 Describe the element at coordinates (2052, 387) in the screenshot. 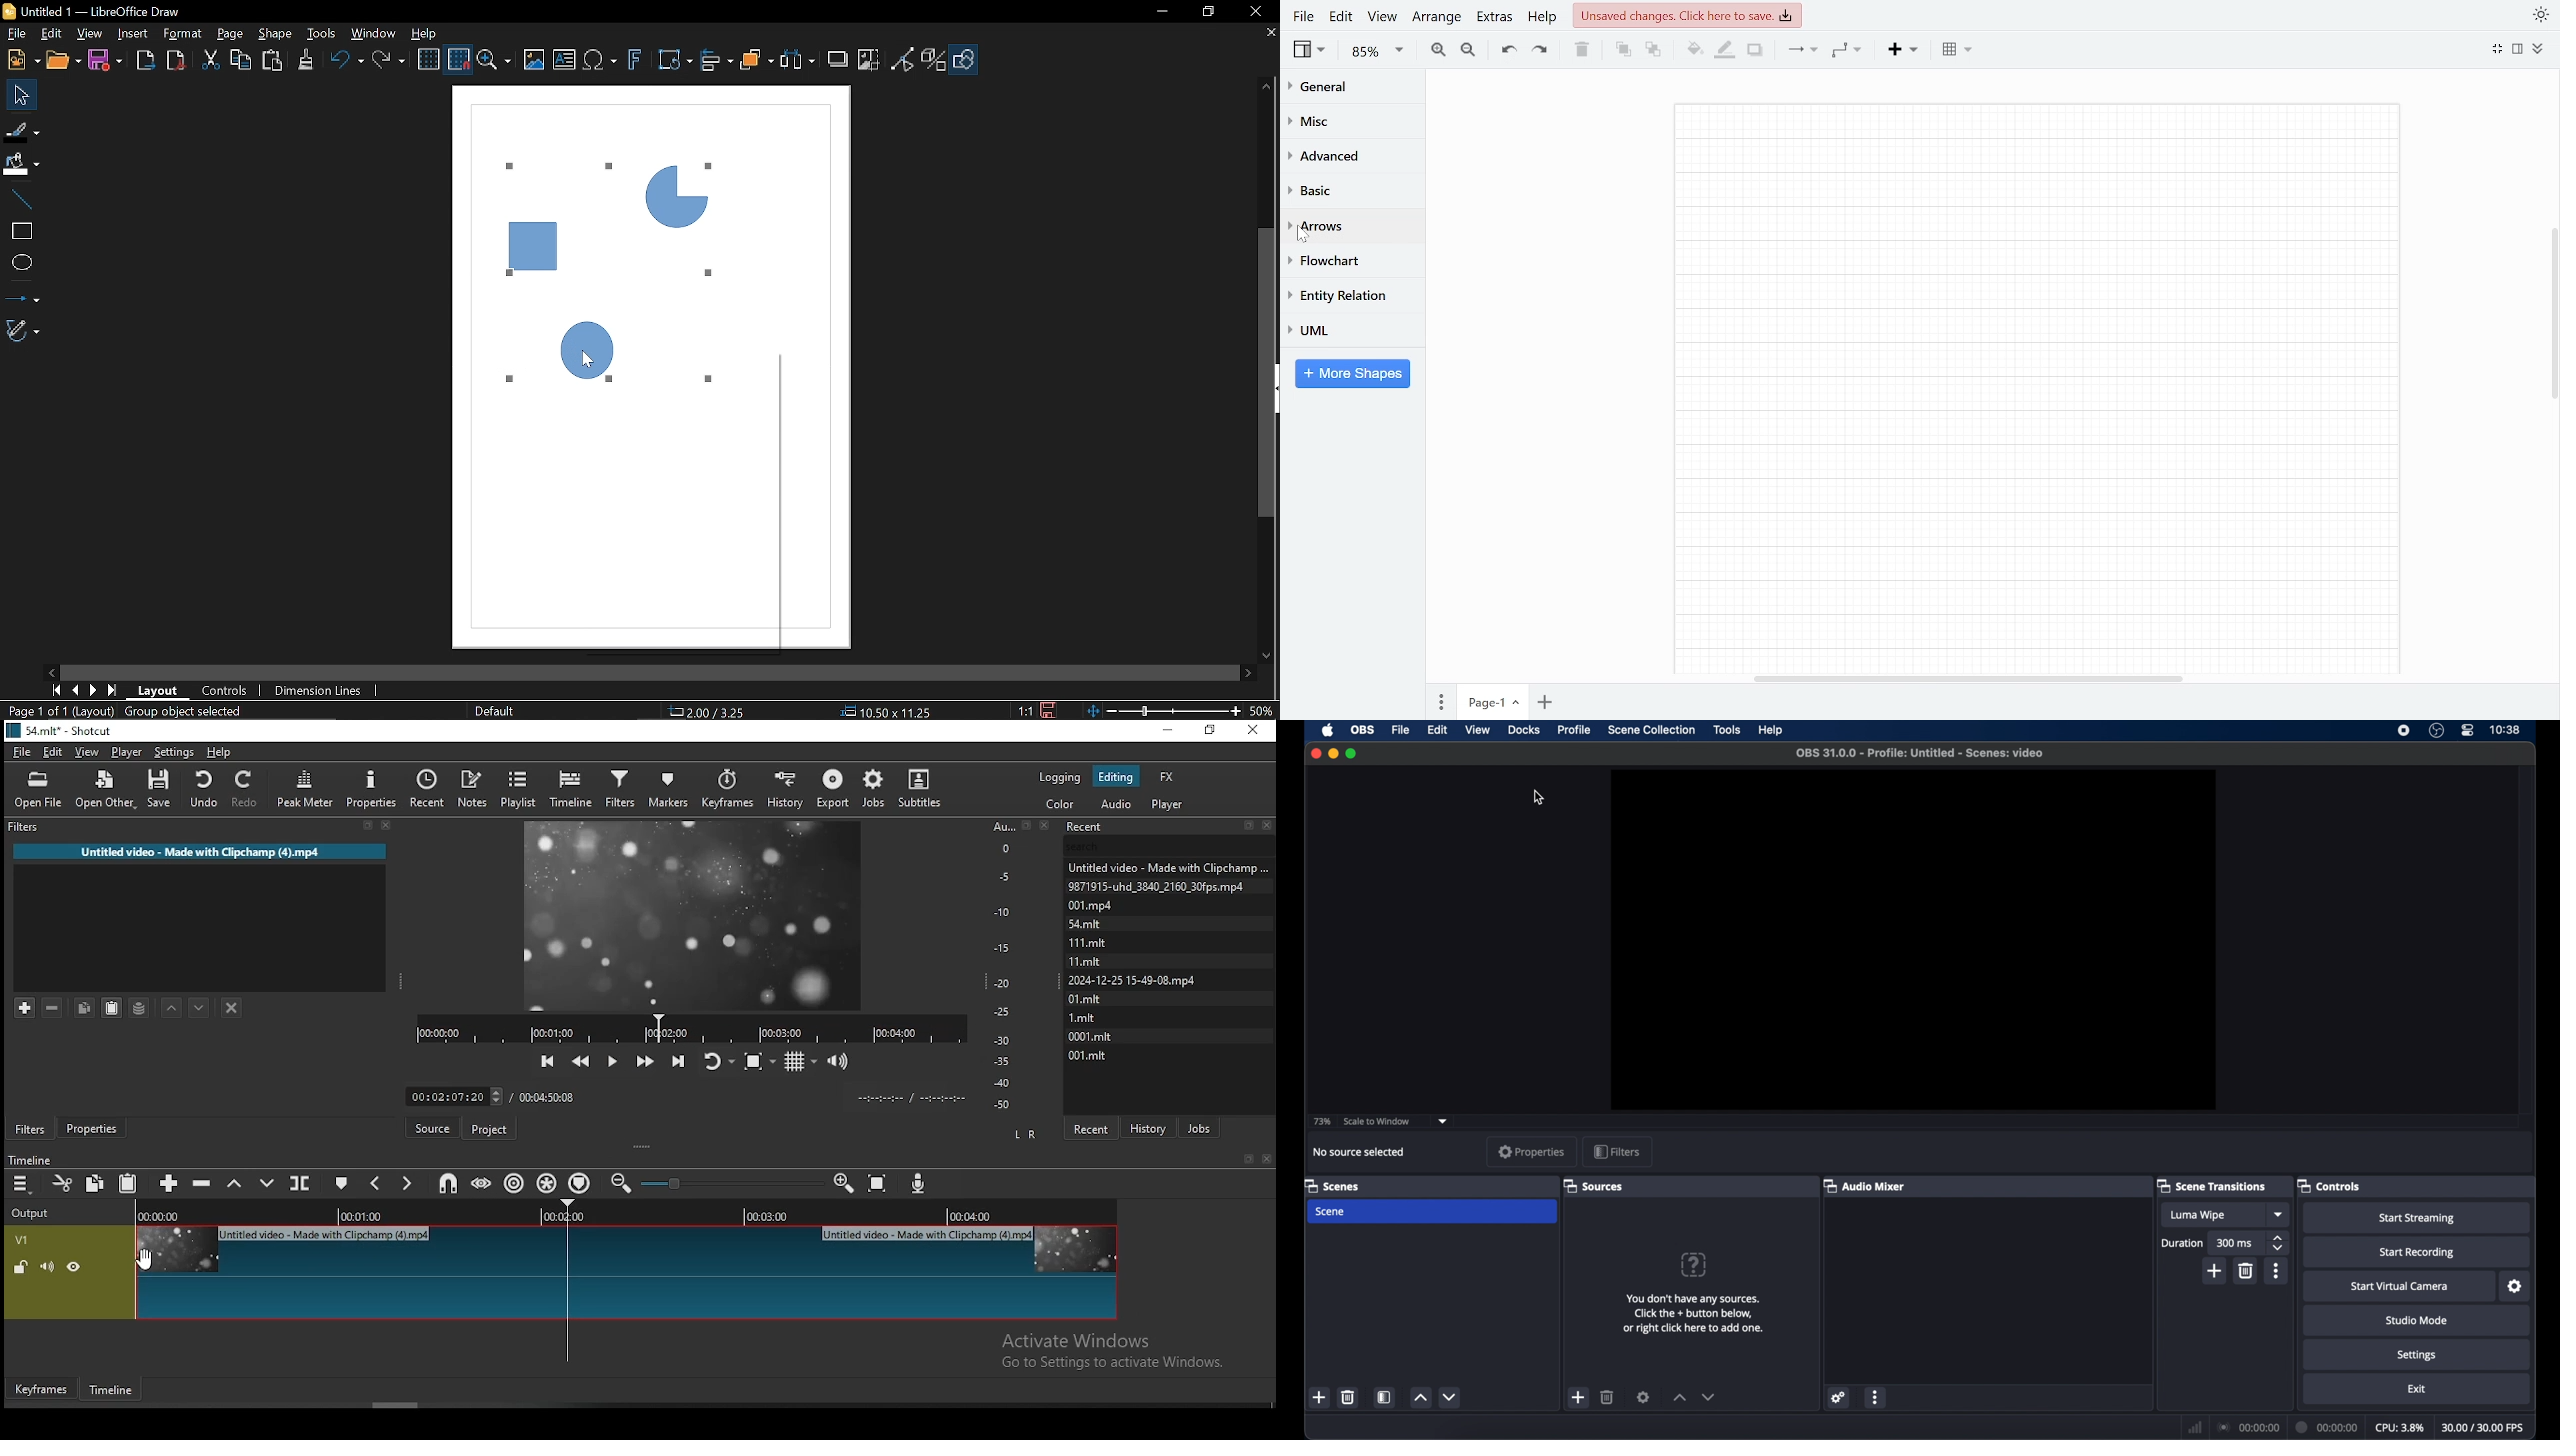

I see `Canvas` at that location.